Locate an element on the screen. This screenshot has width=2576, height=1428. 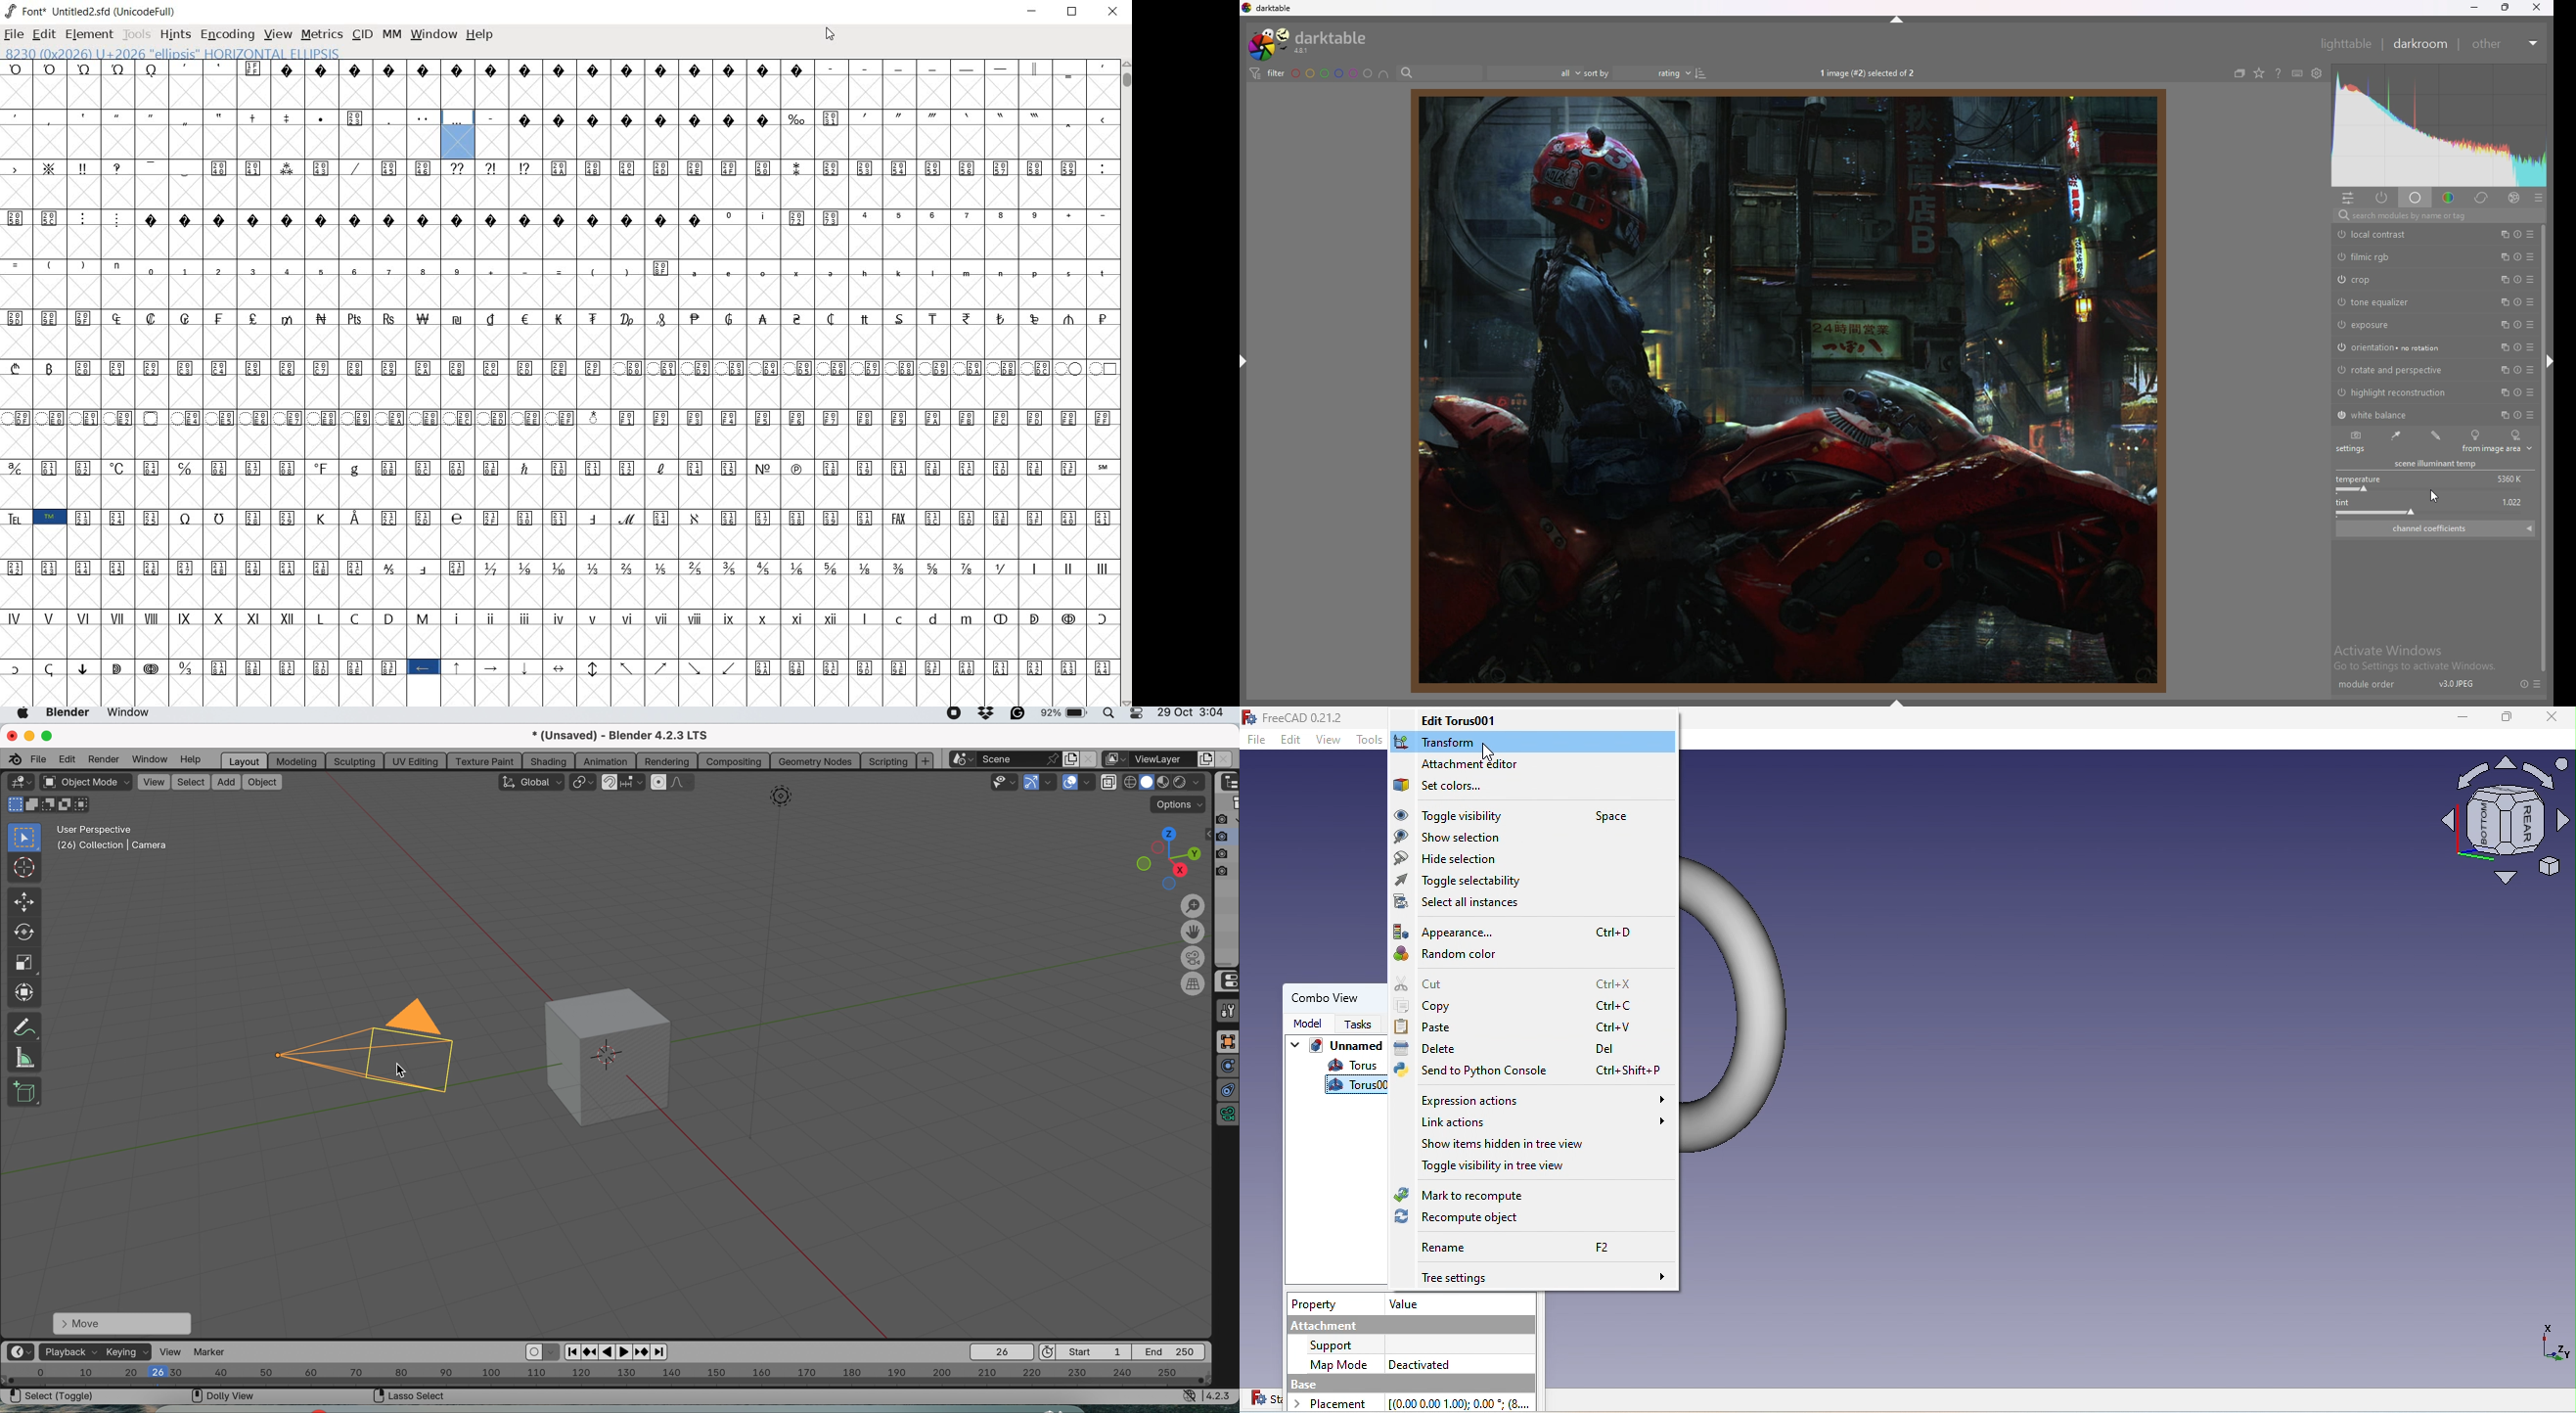
reset is located at coordinates (2518, 257).